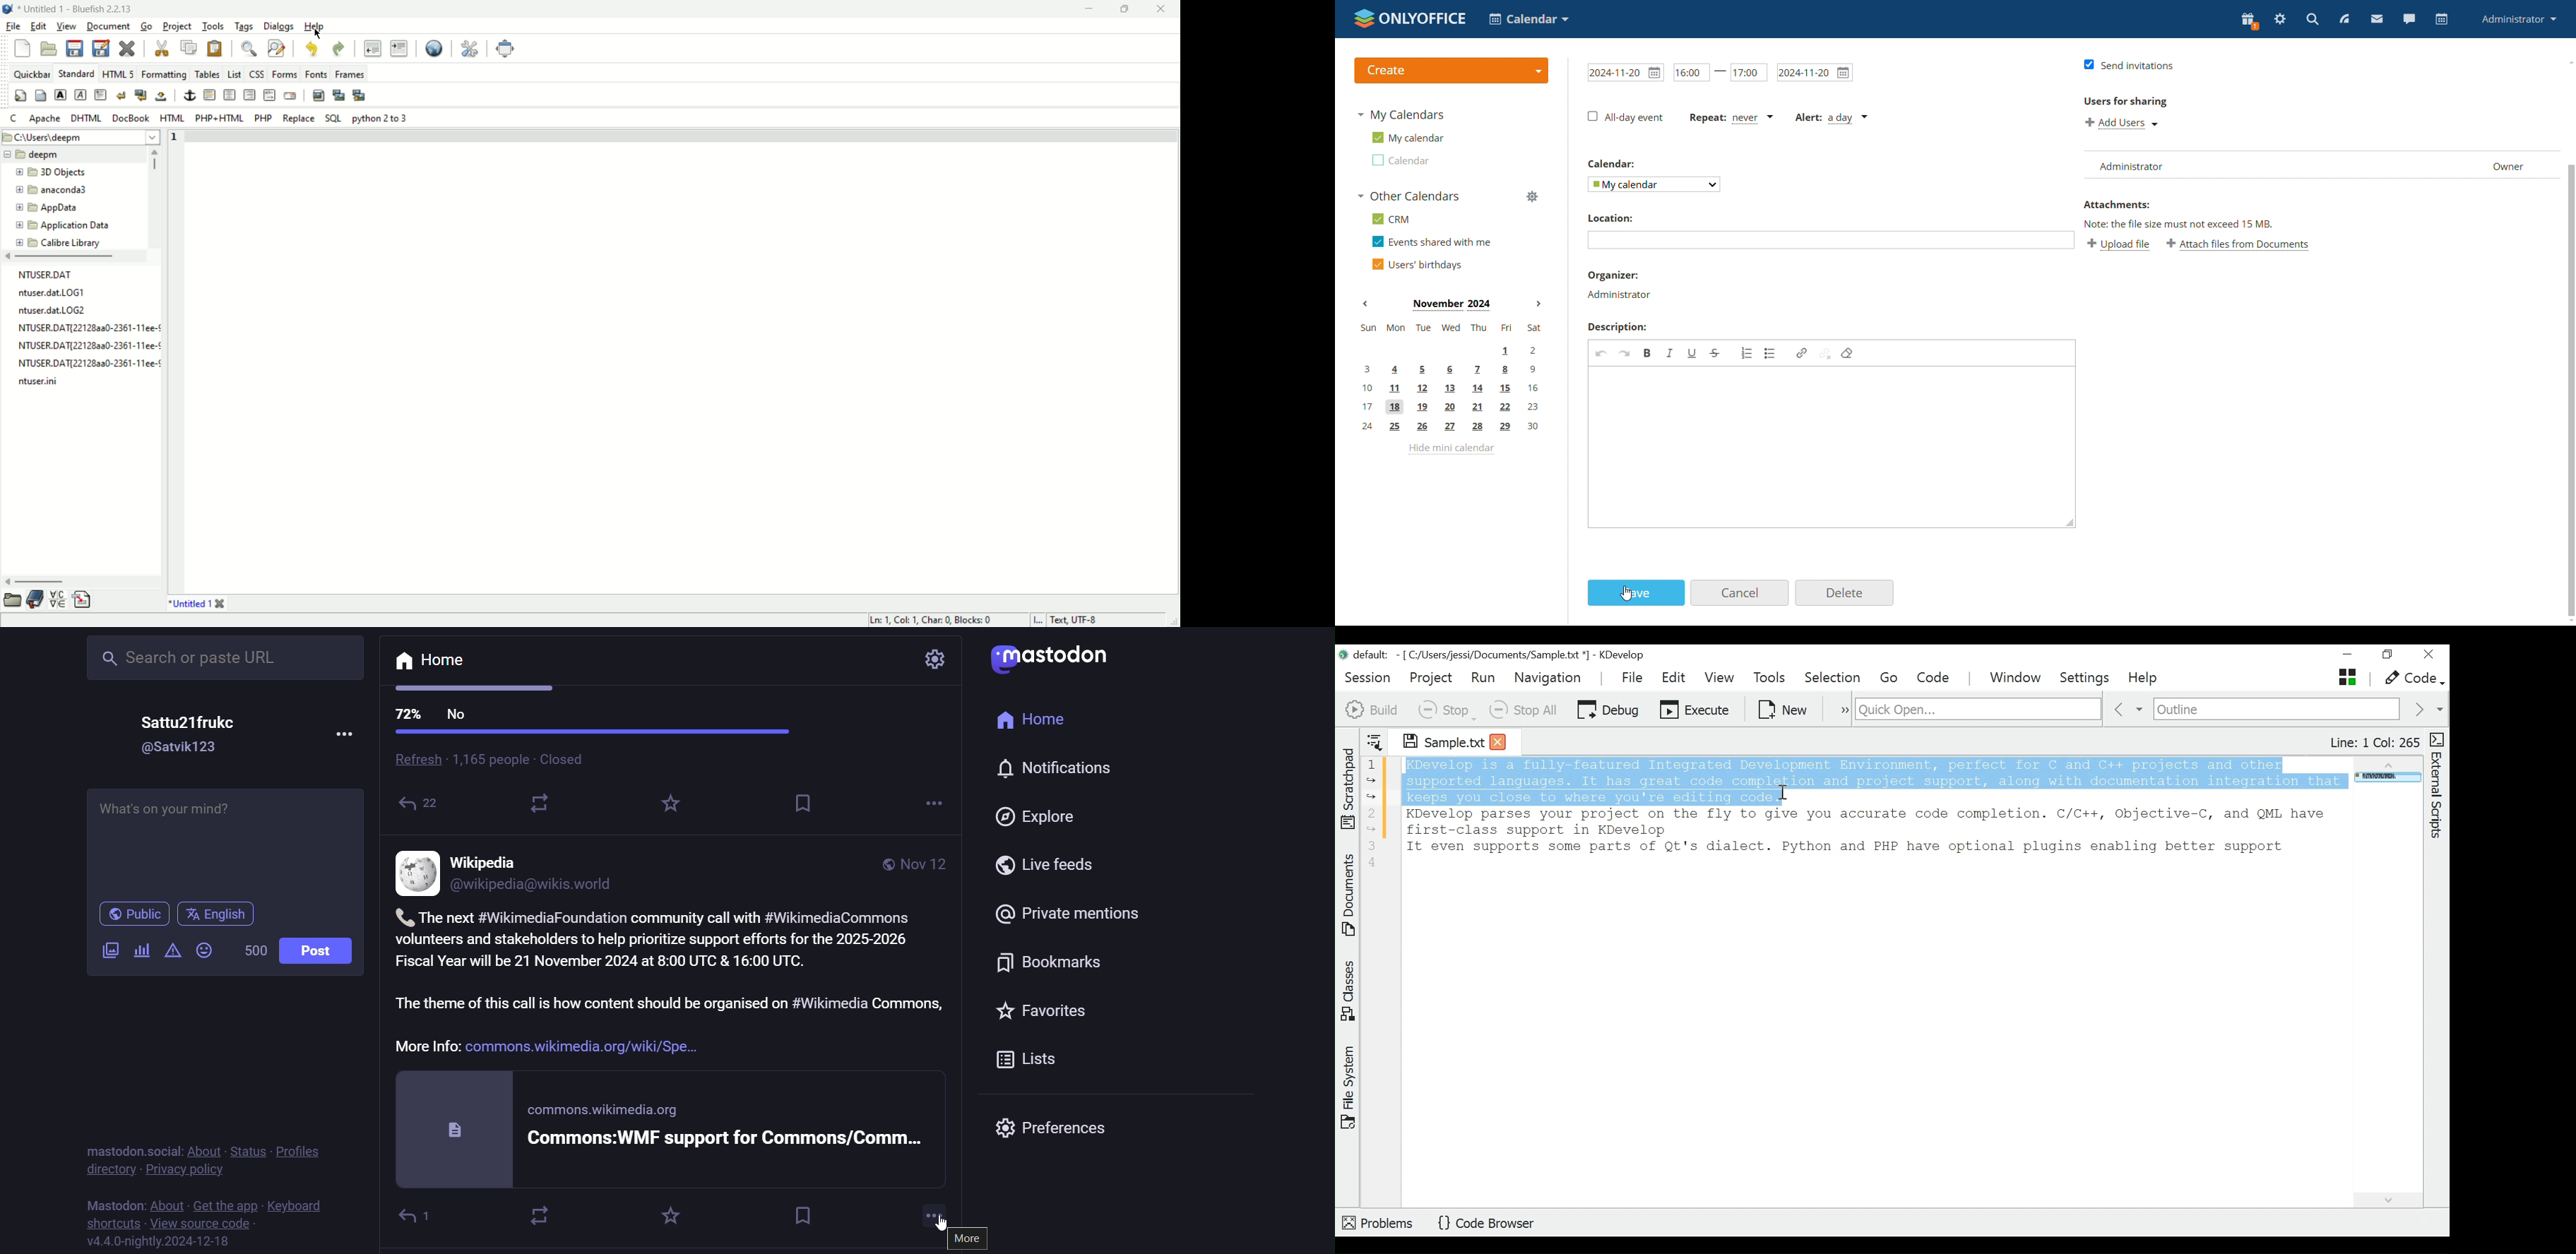 The width and height of the screenshot is (2576, 1260). Describe the element at coordinates (244, 27) in the screenshot. I see `tags` at that location.